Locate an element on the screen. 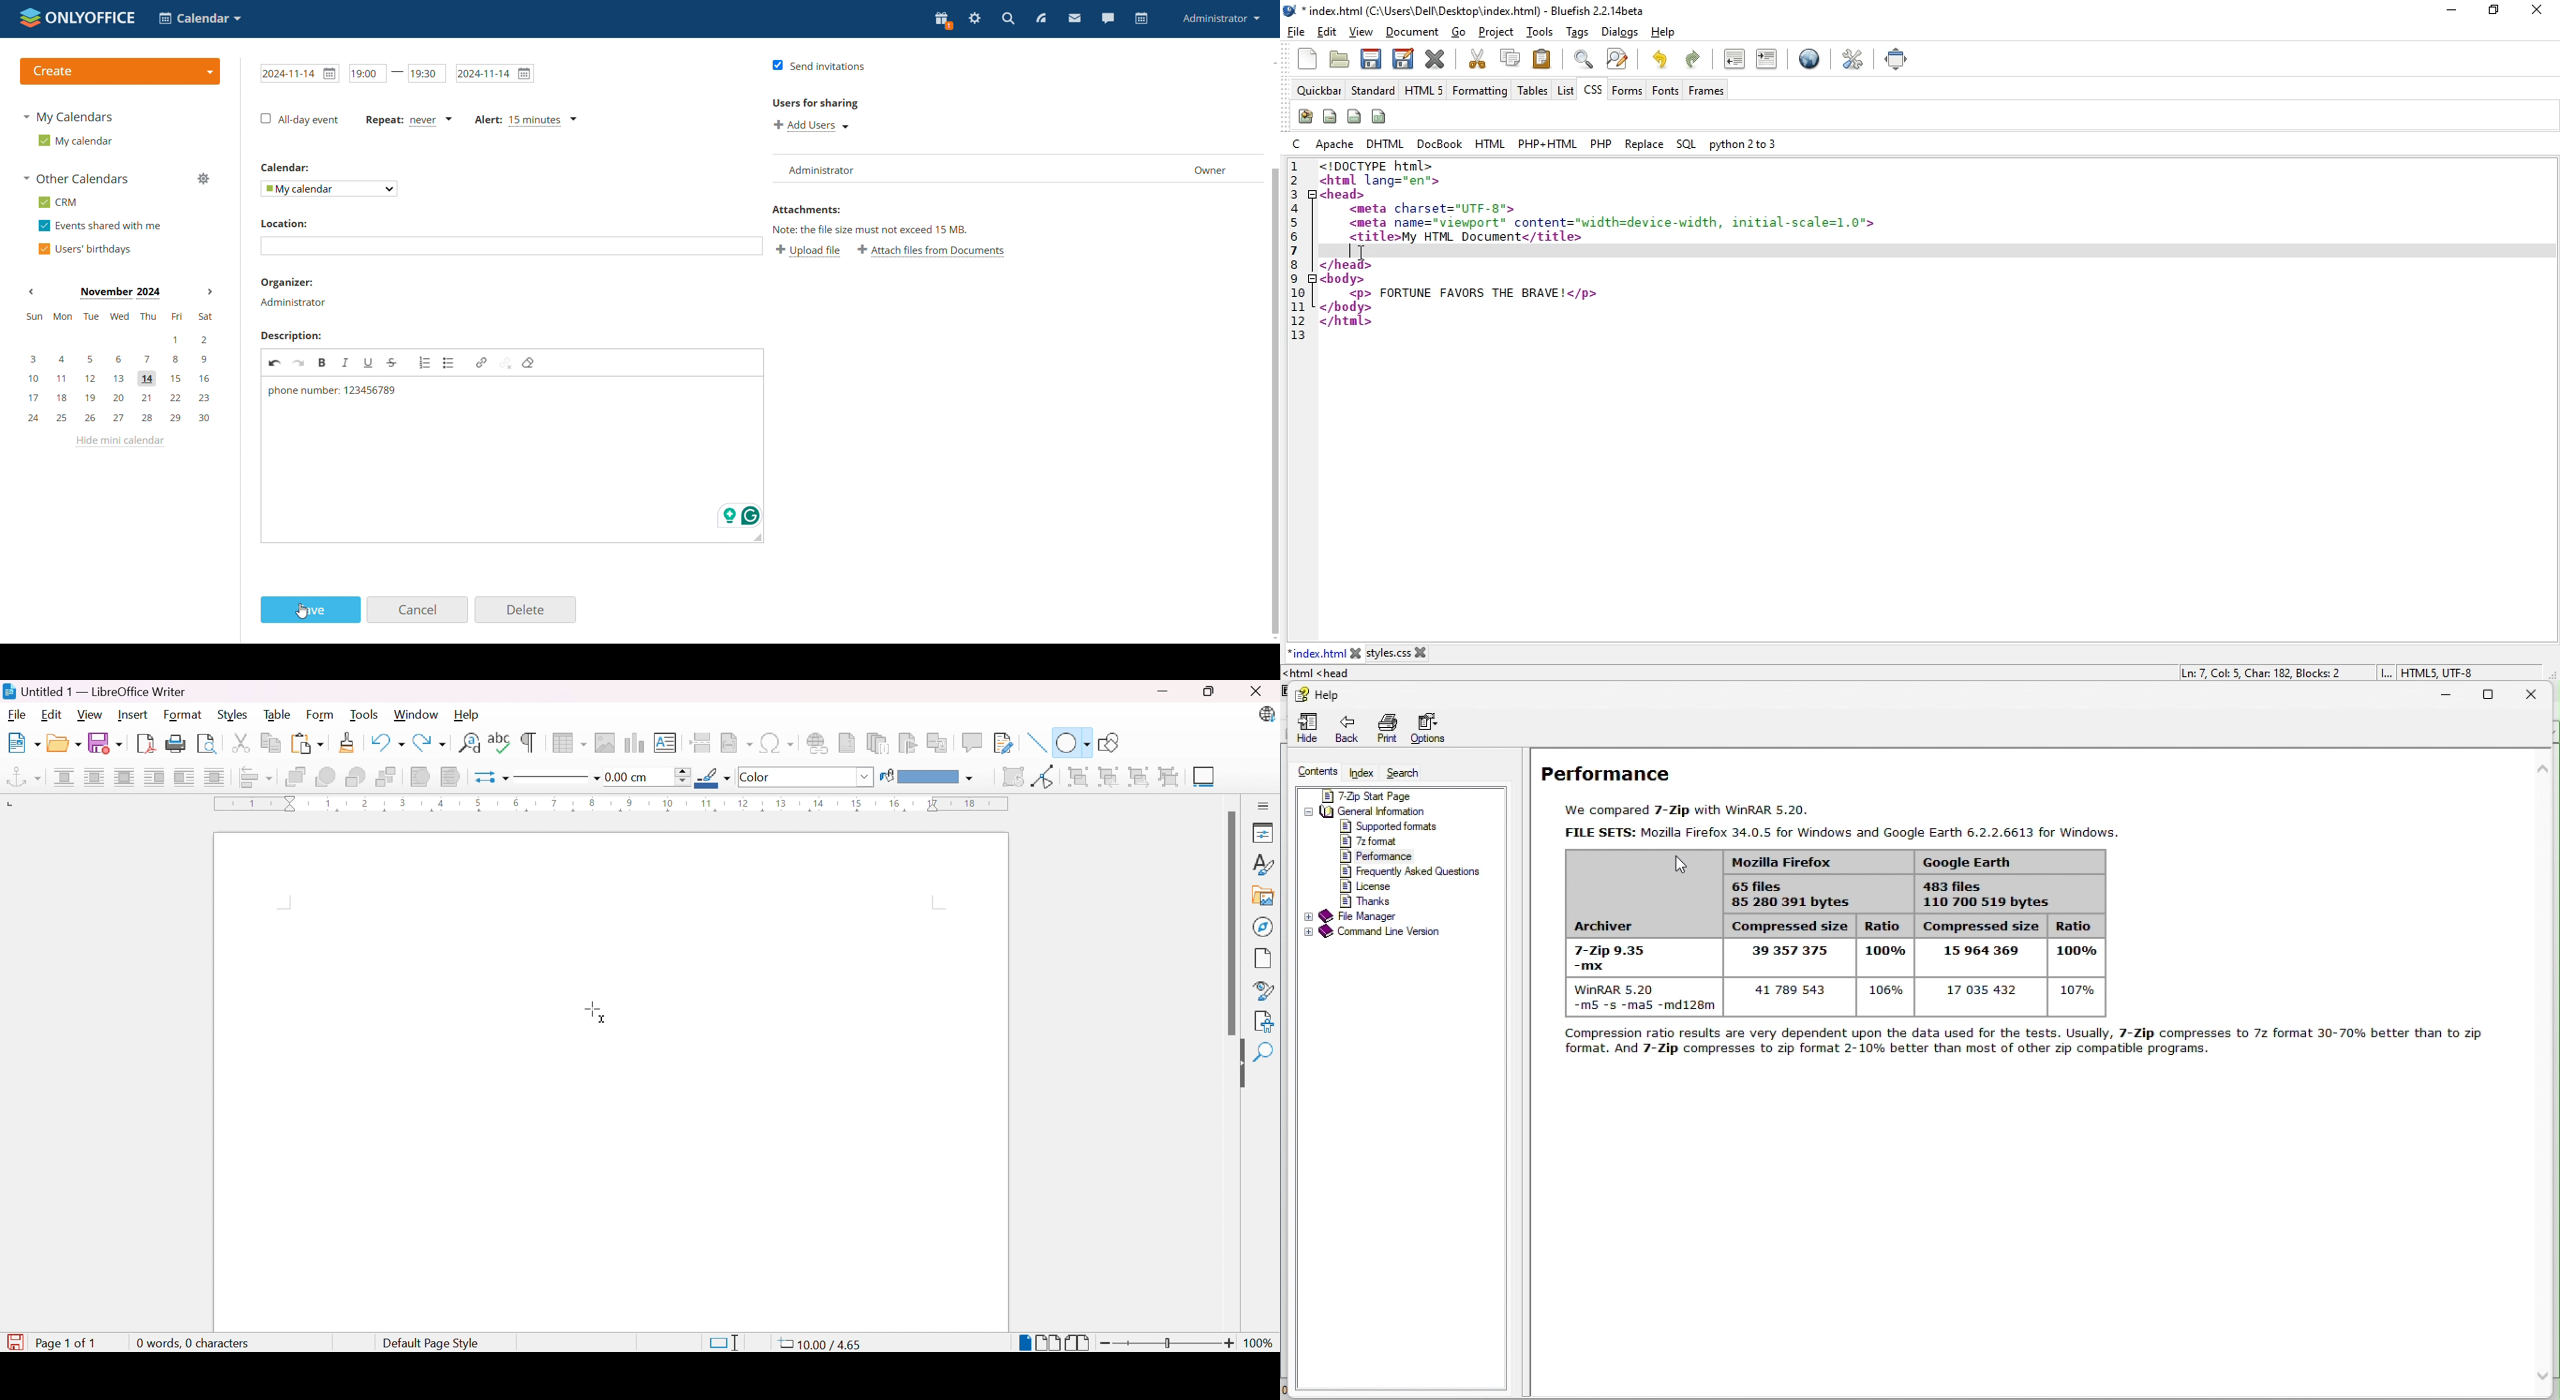 The width and height of the screenshot is (2576, 1400). list is located at coordinates (1565, 90).